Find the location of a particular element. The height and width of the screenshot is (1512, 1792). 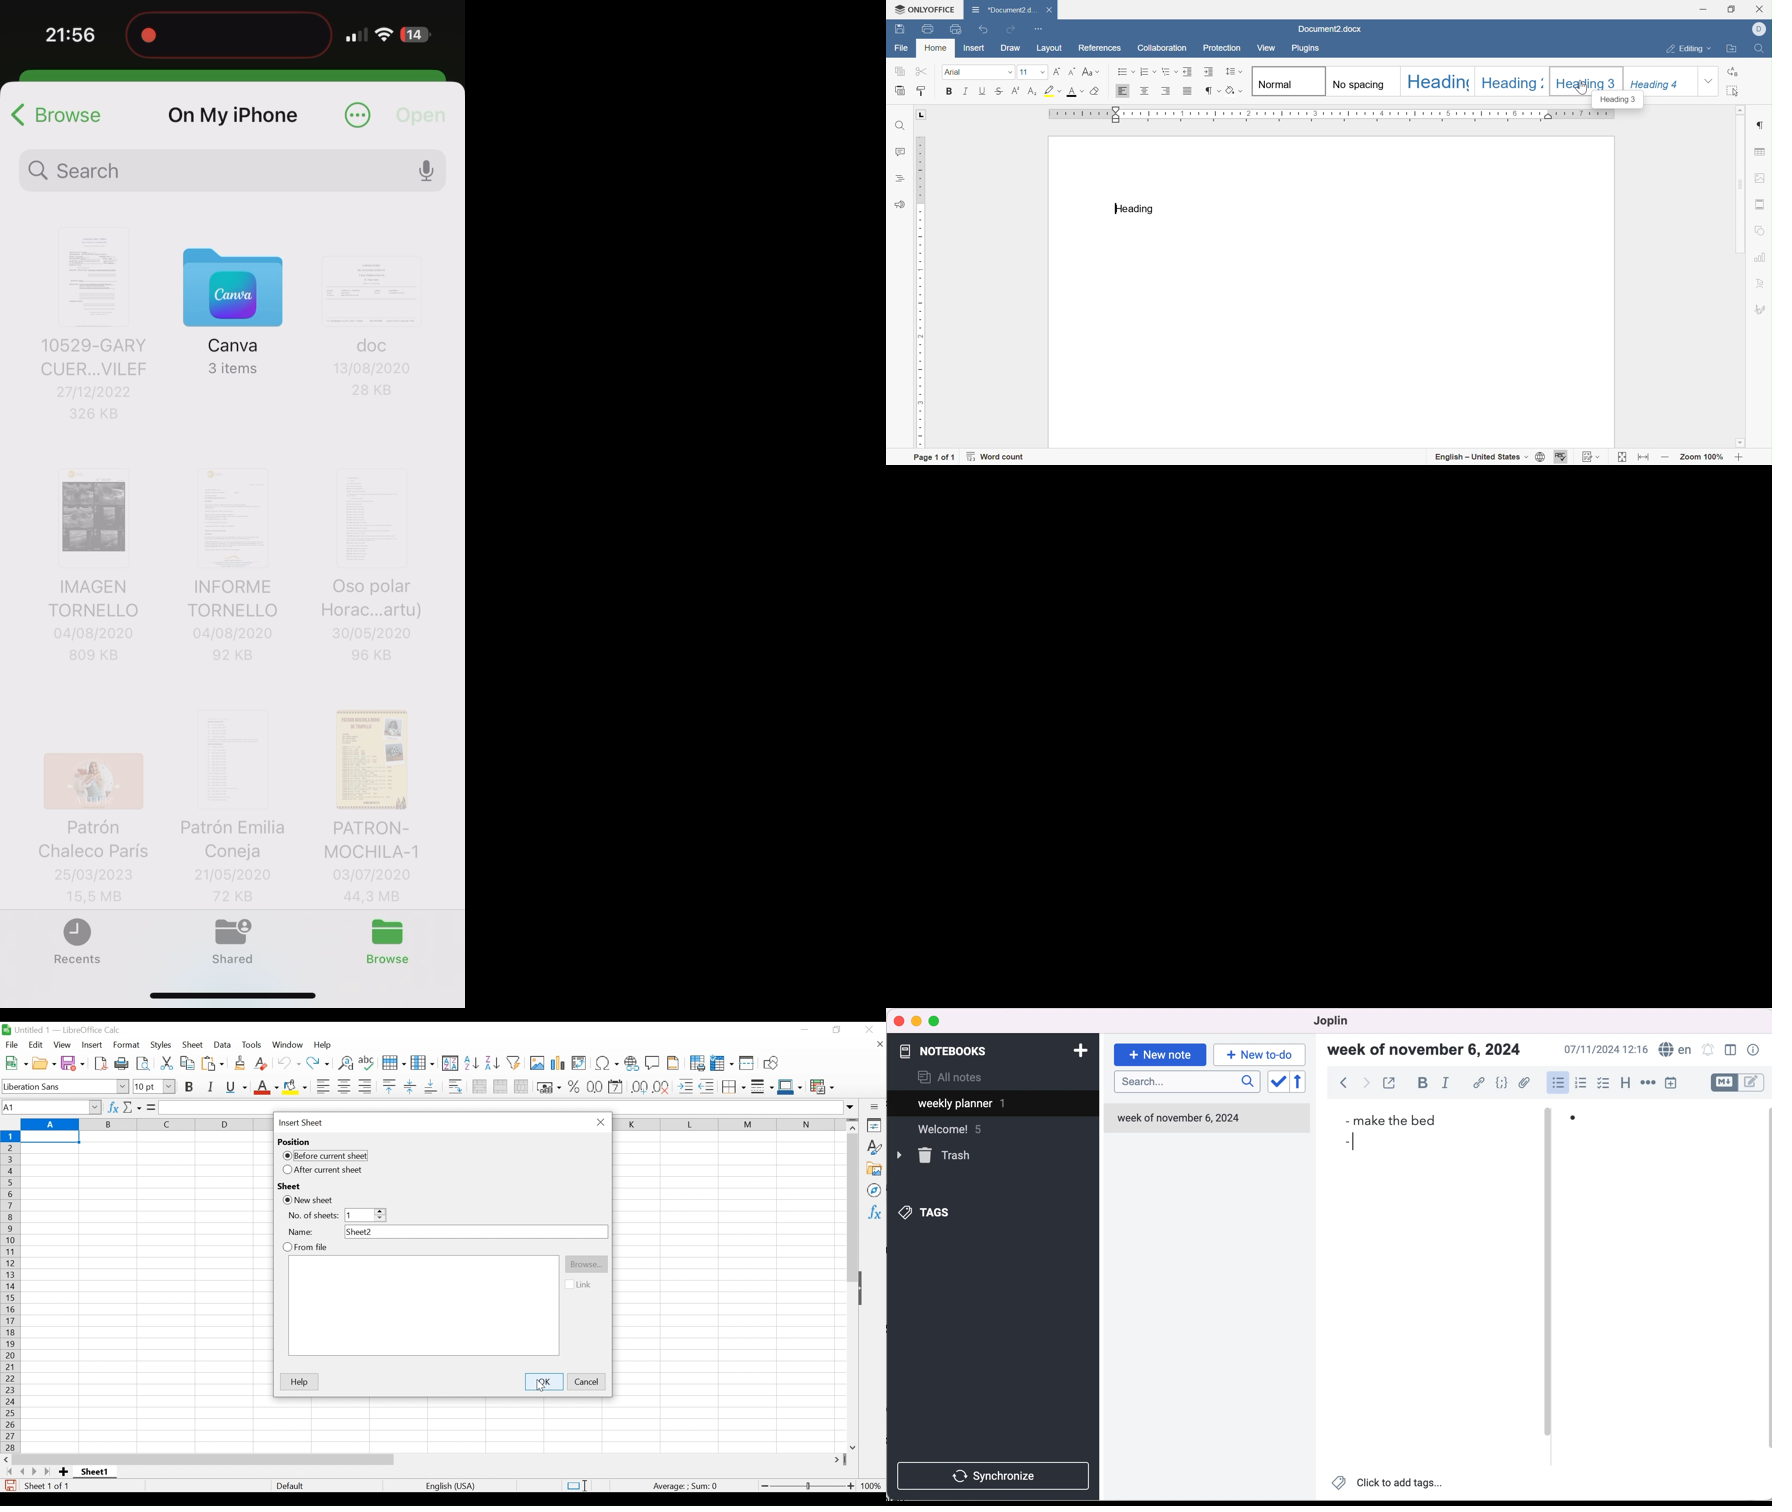

new note is located at coordinates (1160, 1054).